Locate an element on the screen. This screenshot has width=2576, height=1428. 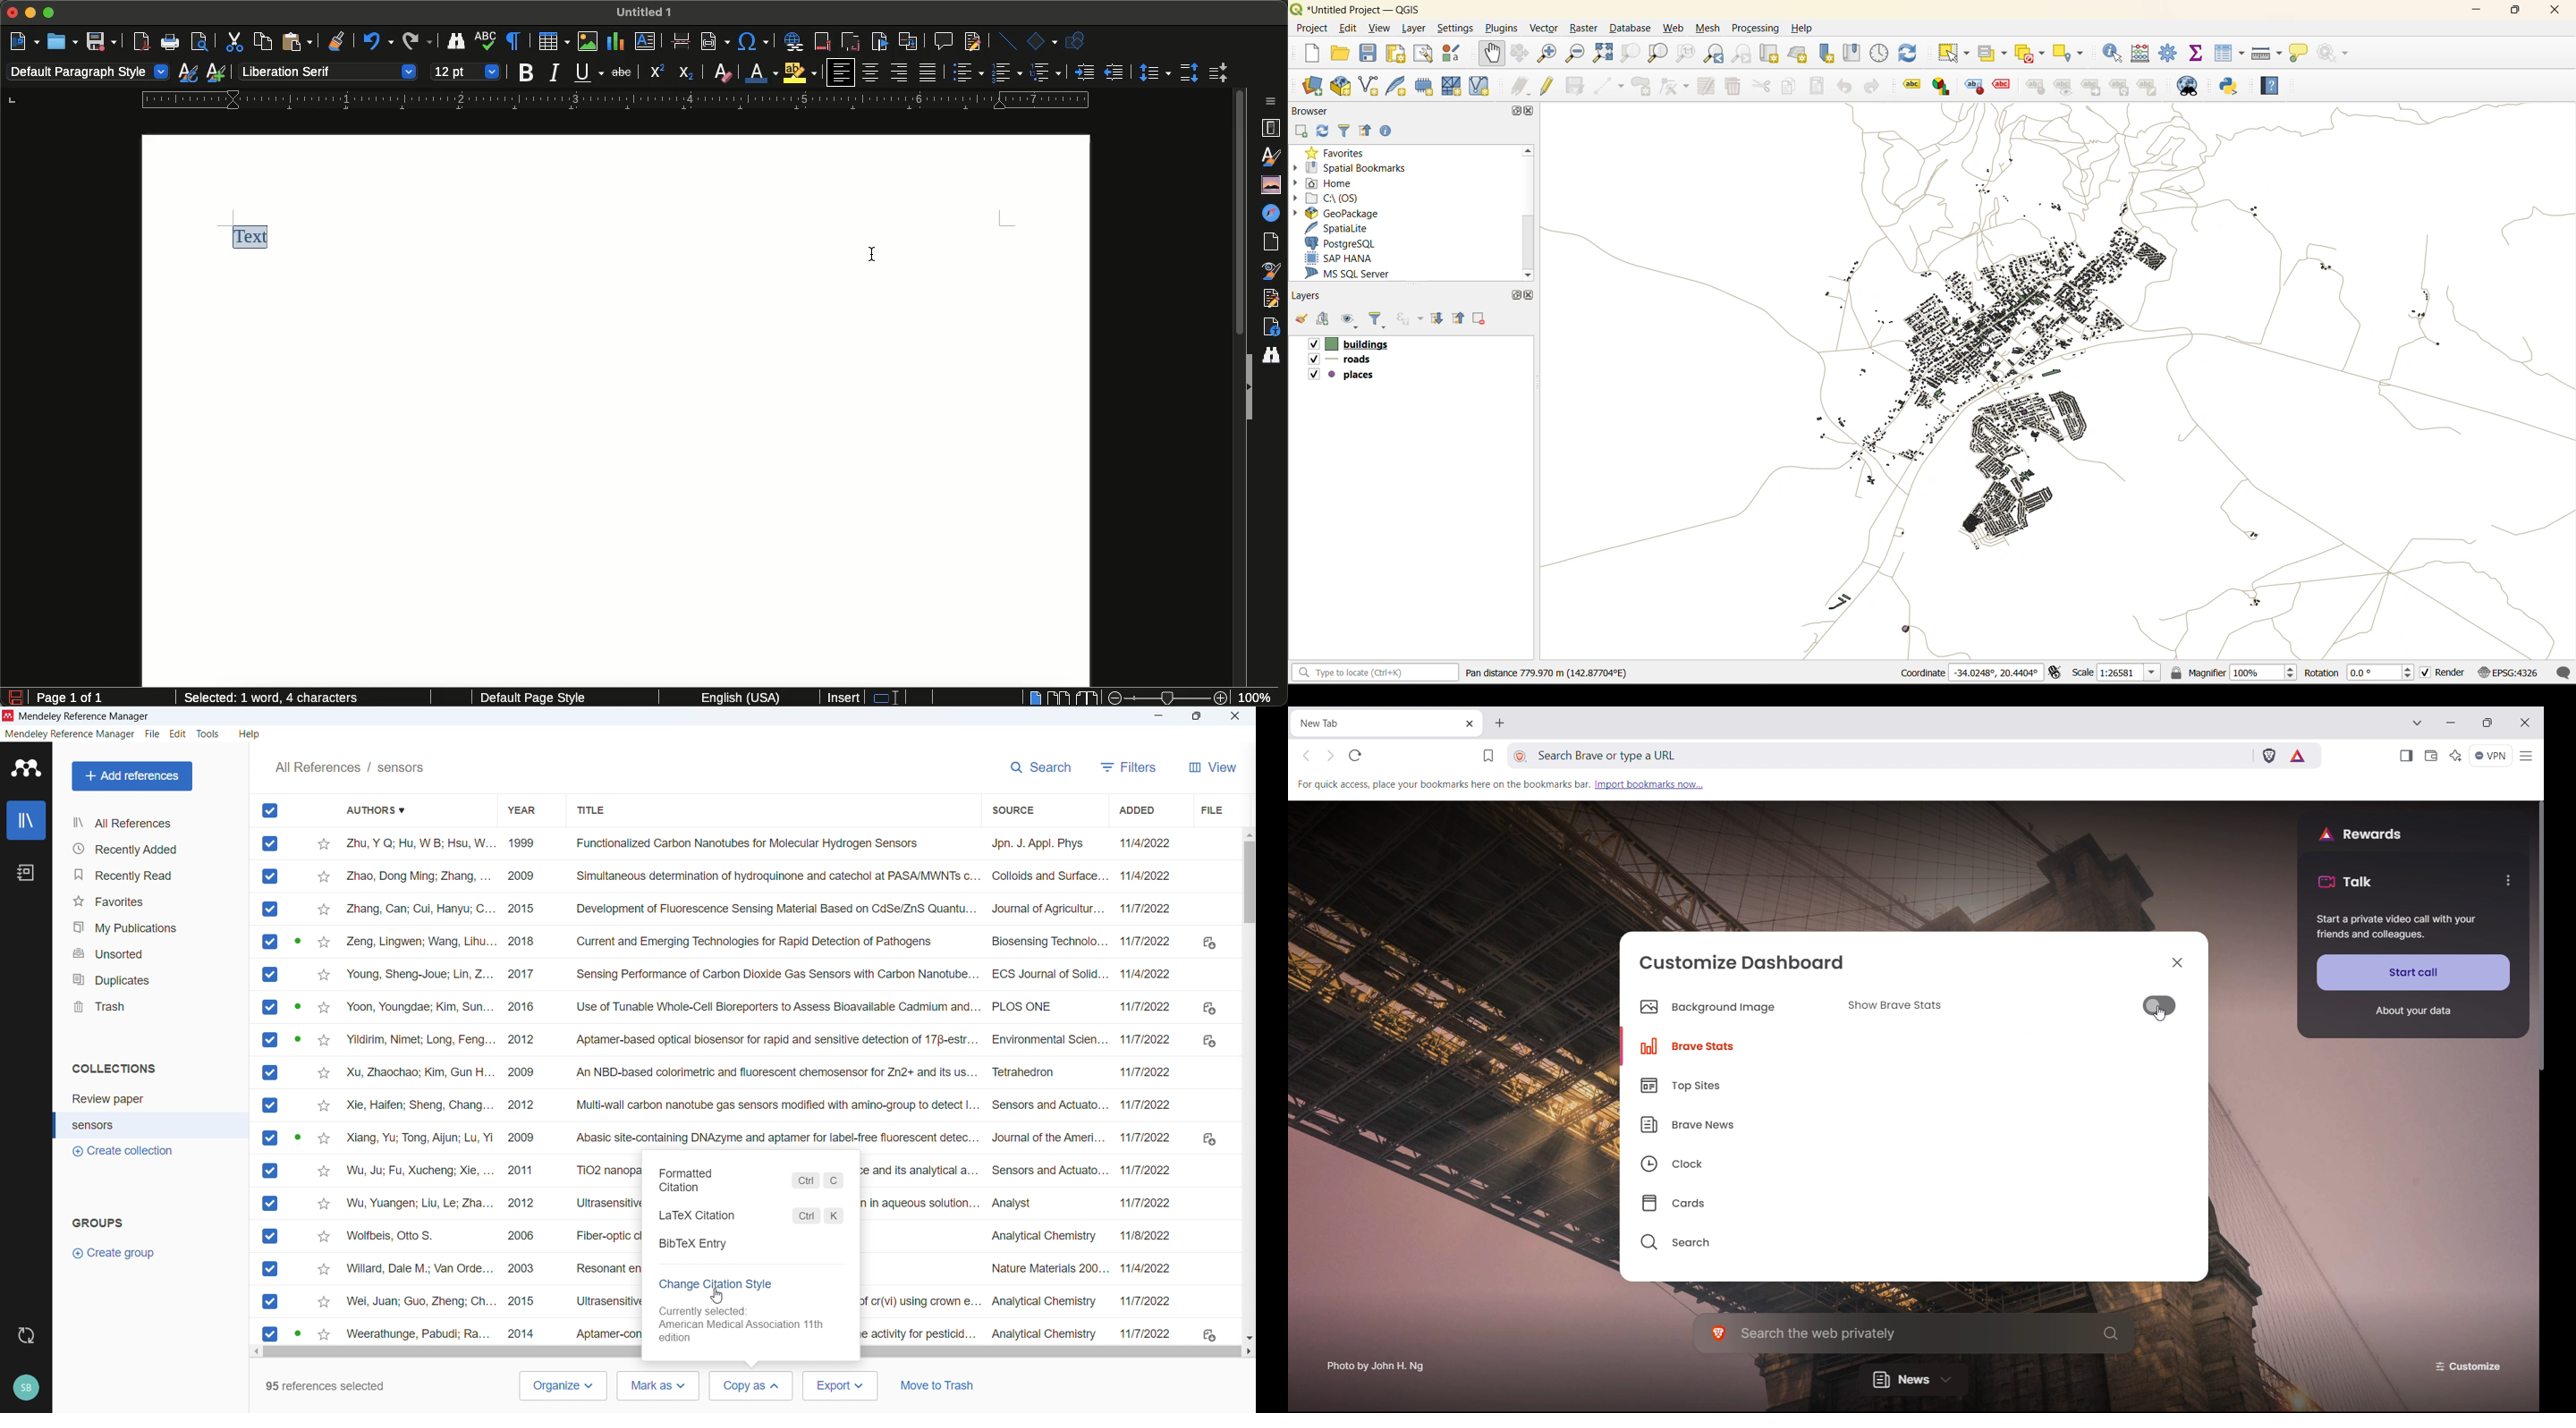
Close  is located at coordinates (1234, 715).